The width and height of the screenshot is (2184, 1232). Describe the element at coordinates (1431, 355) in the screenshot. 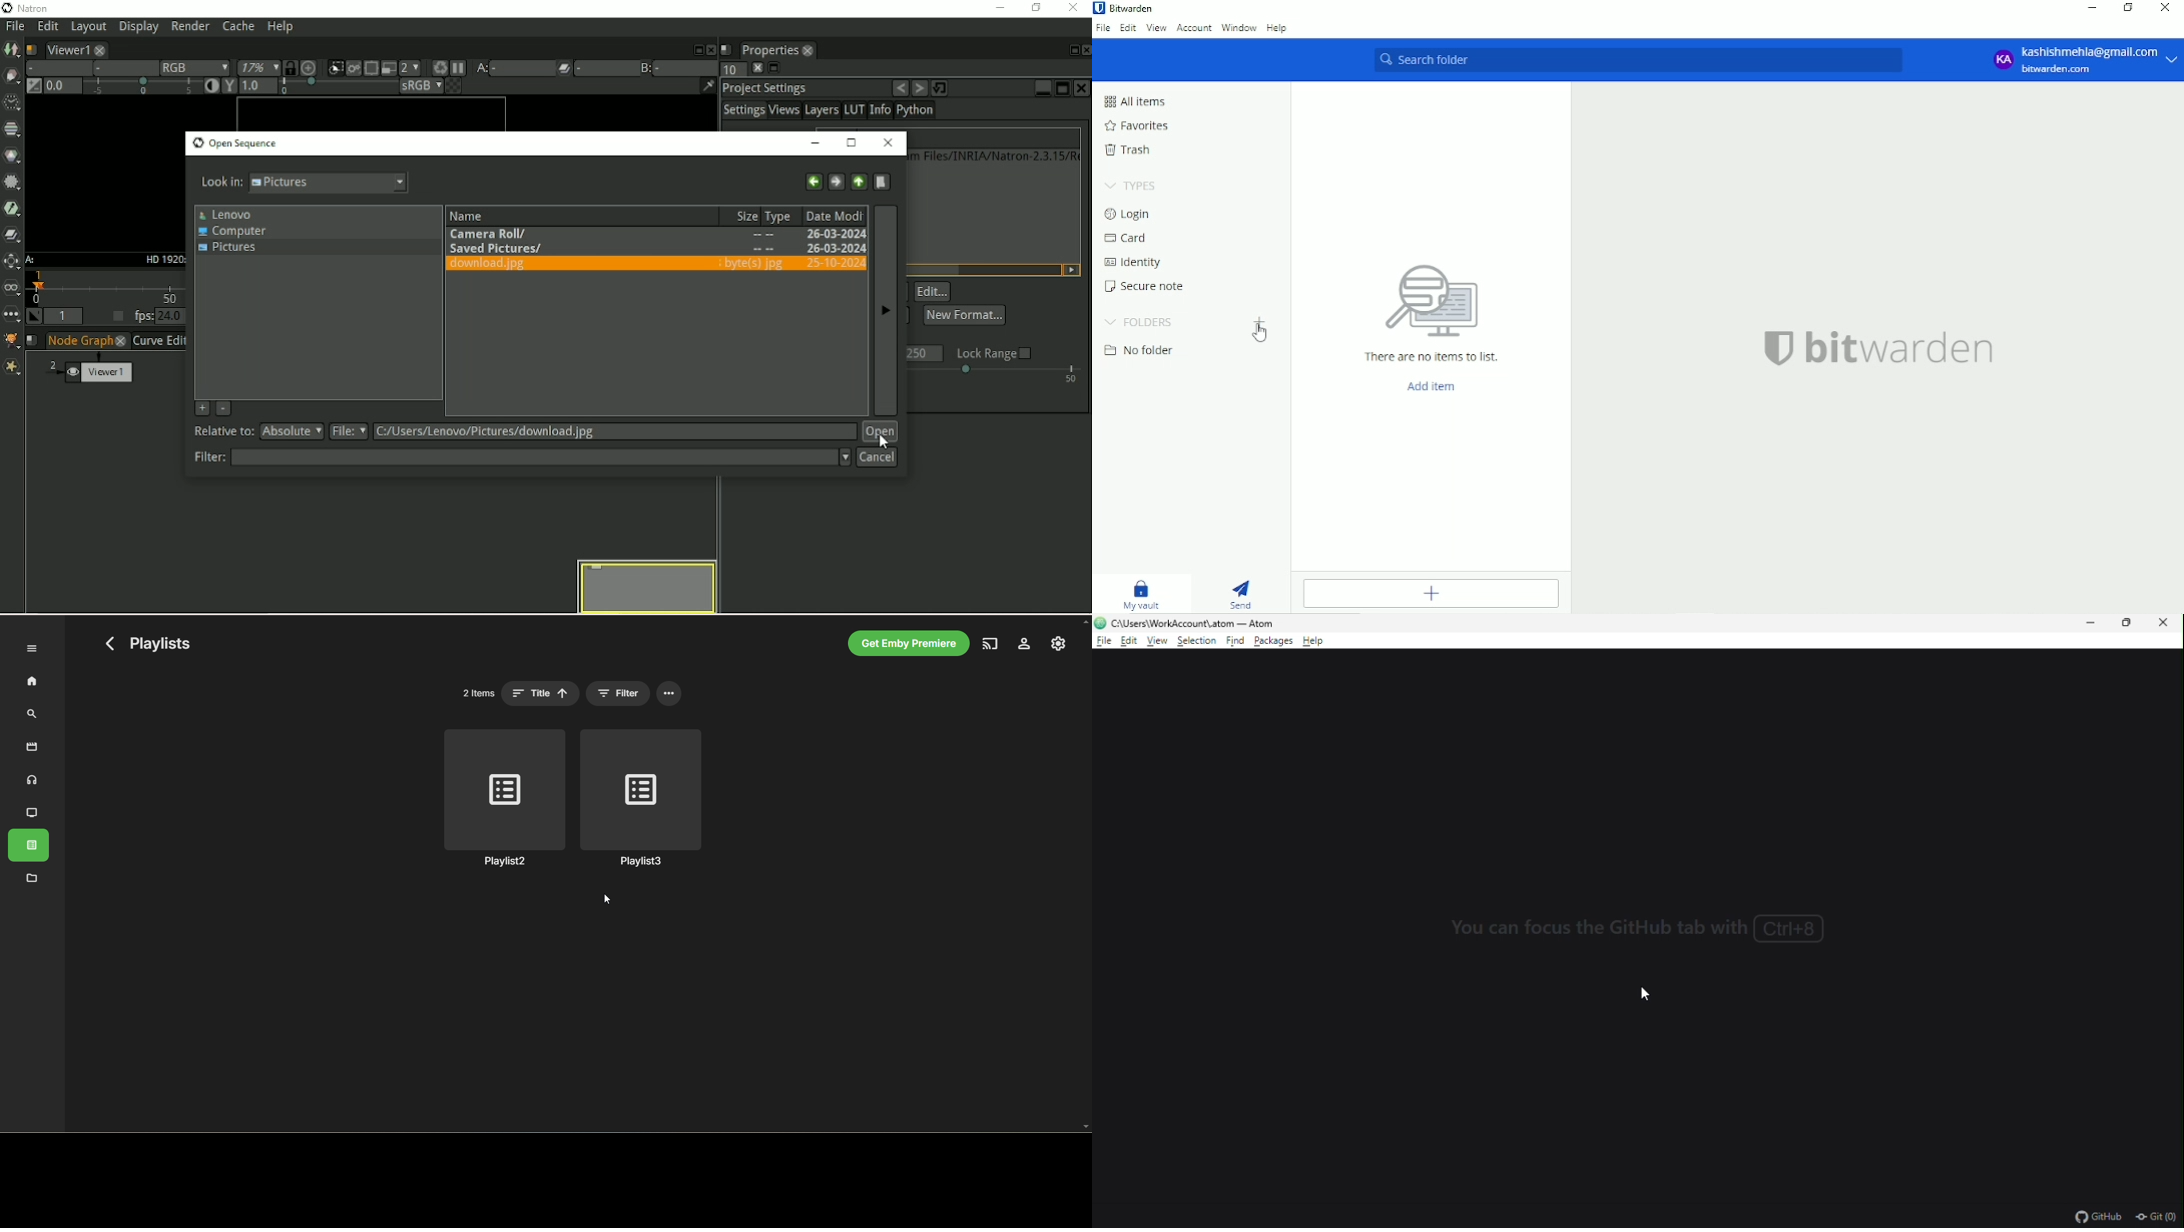

I see `There are no items to list.` at that location.